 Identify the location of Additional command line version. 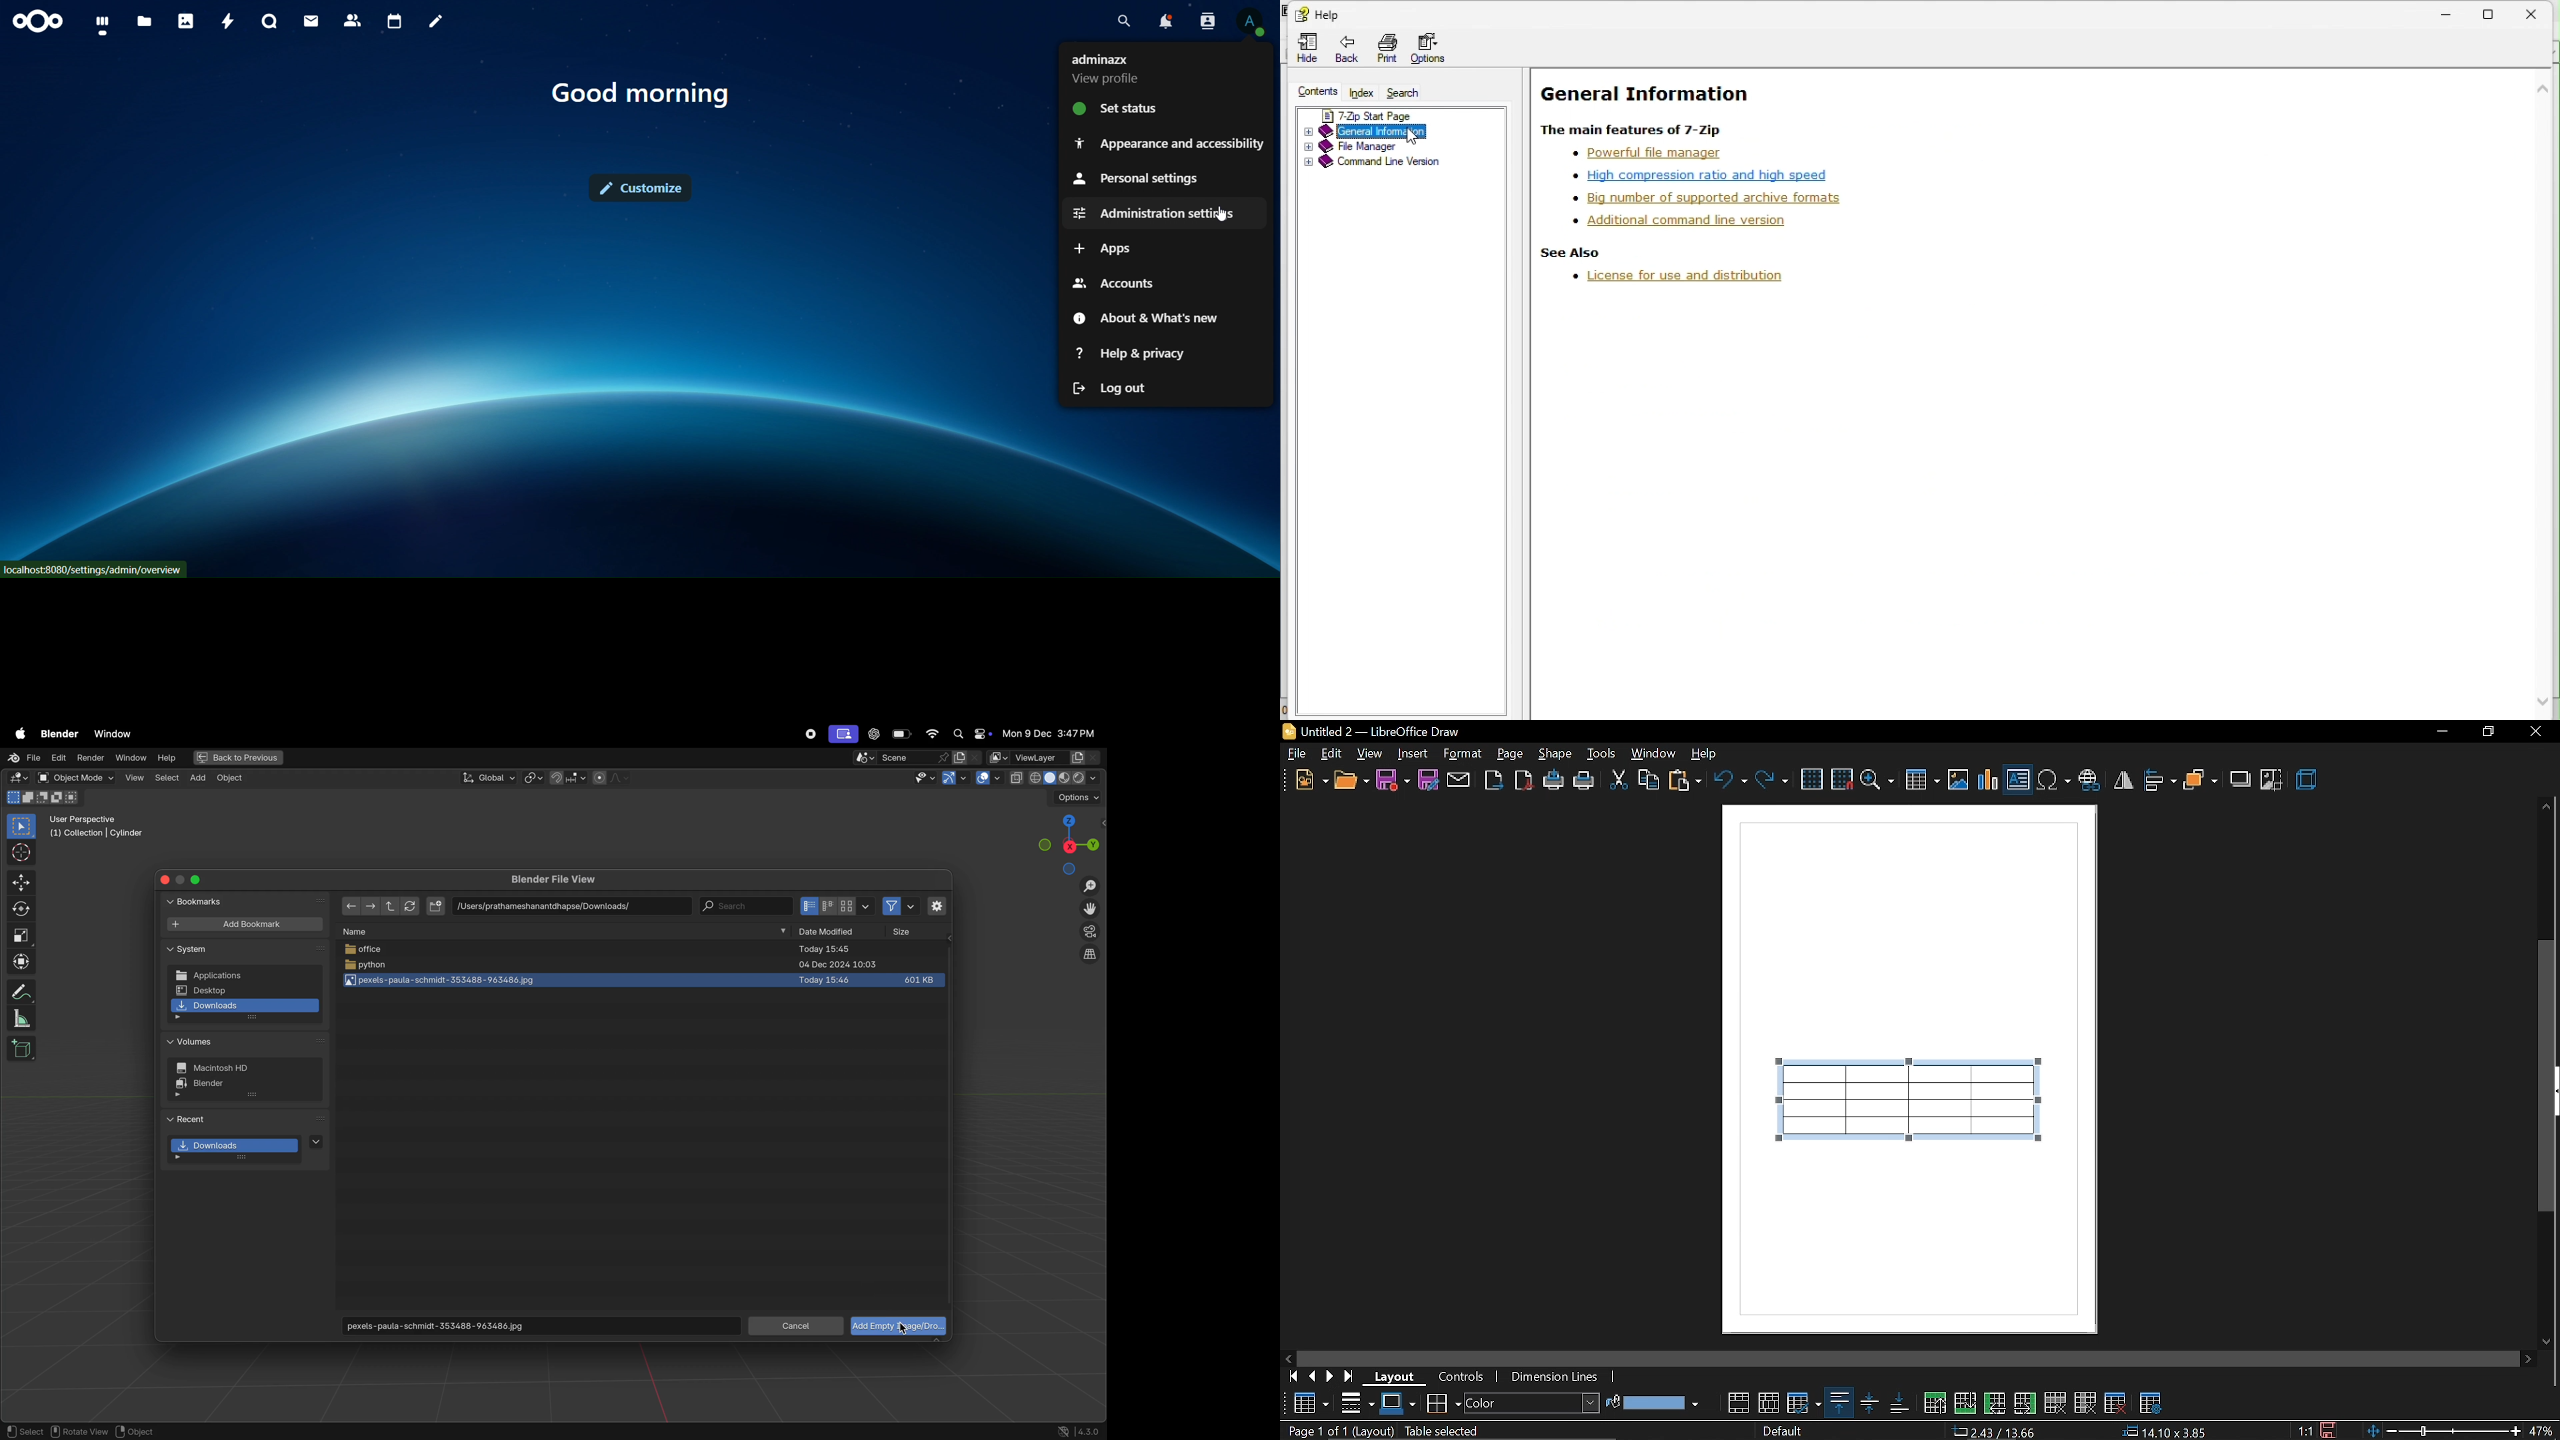
(1677, 222).